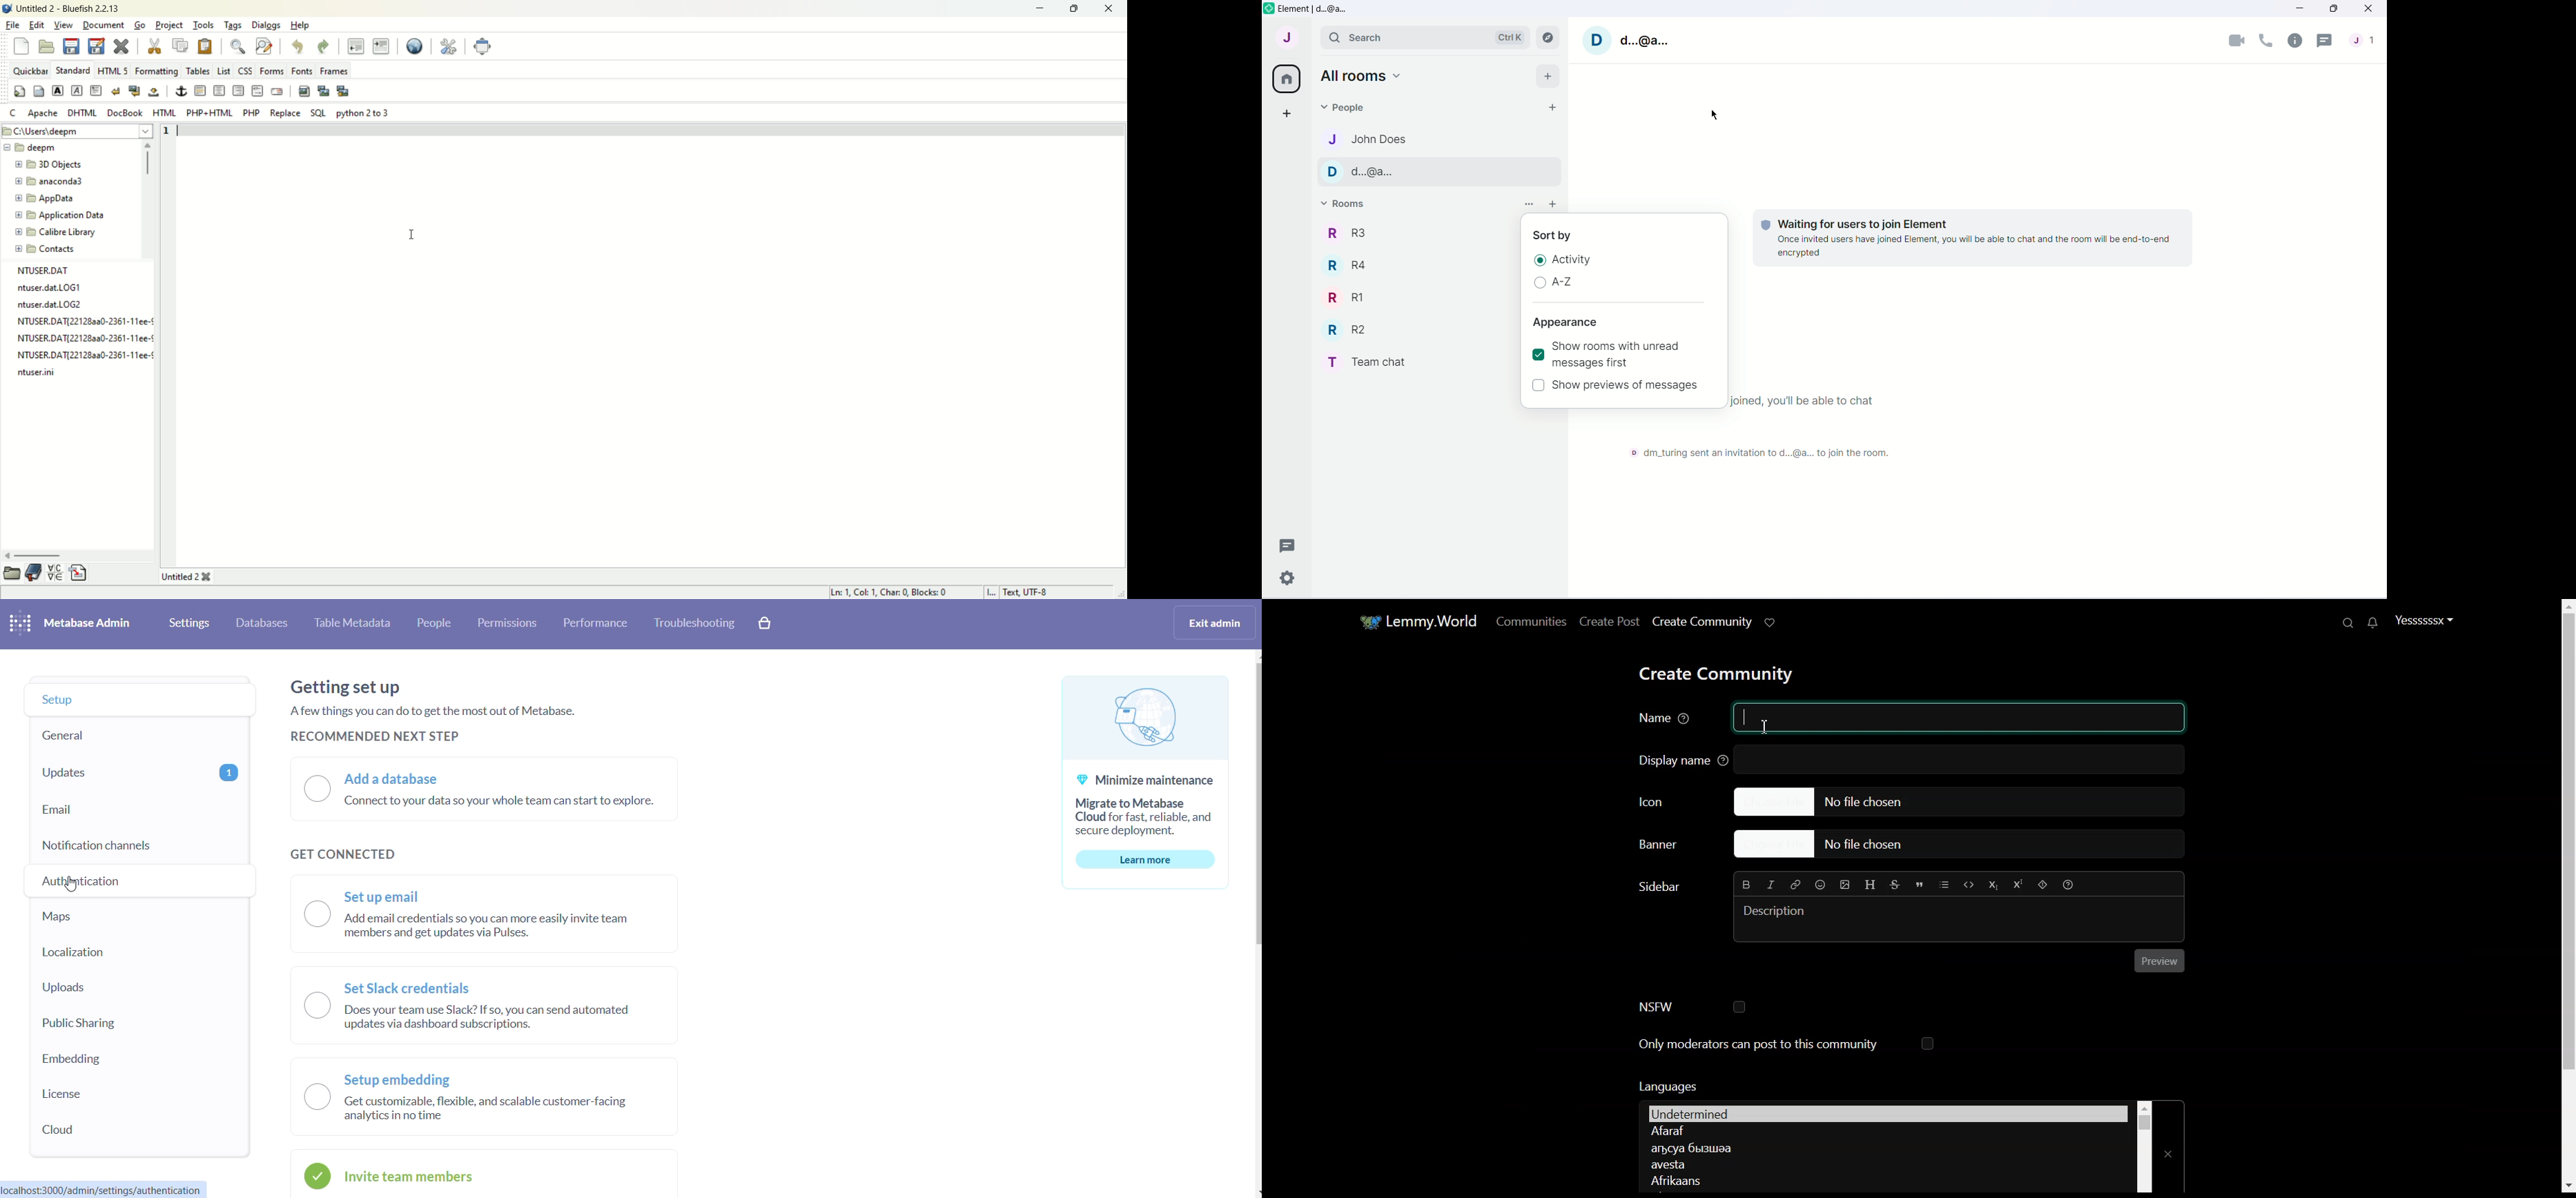 This screenshot has width=2576, height=1204. What do you see at coordinates (1871, 886) in the screenshot?
I see `Header` at bounding box center [1871, 886].